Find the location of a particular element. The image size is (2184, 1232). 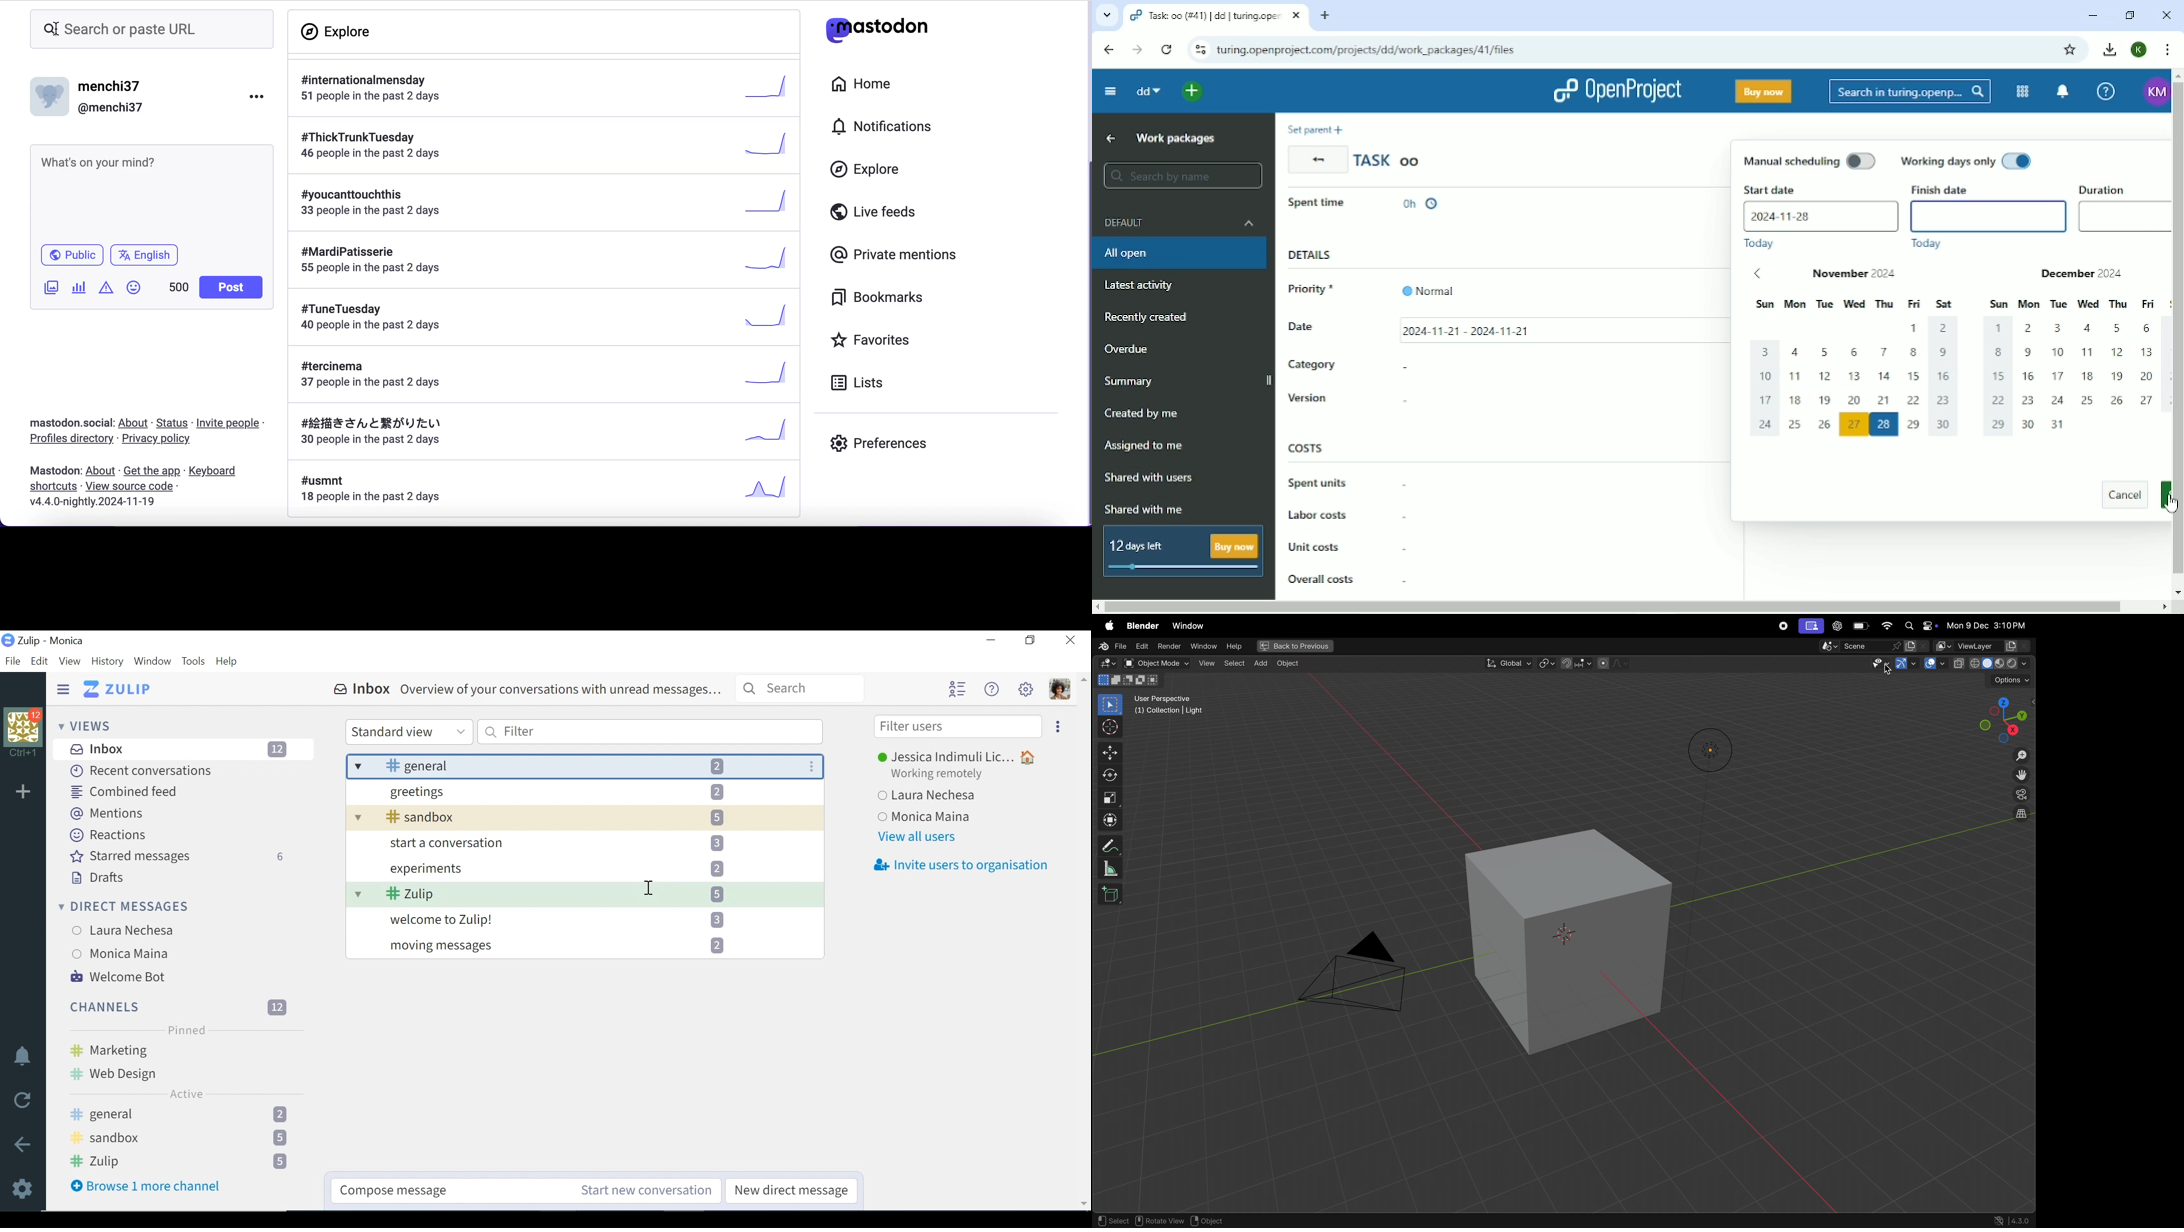

options is located at coordinates (257, 96).